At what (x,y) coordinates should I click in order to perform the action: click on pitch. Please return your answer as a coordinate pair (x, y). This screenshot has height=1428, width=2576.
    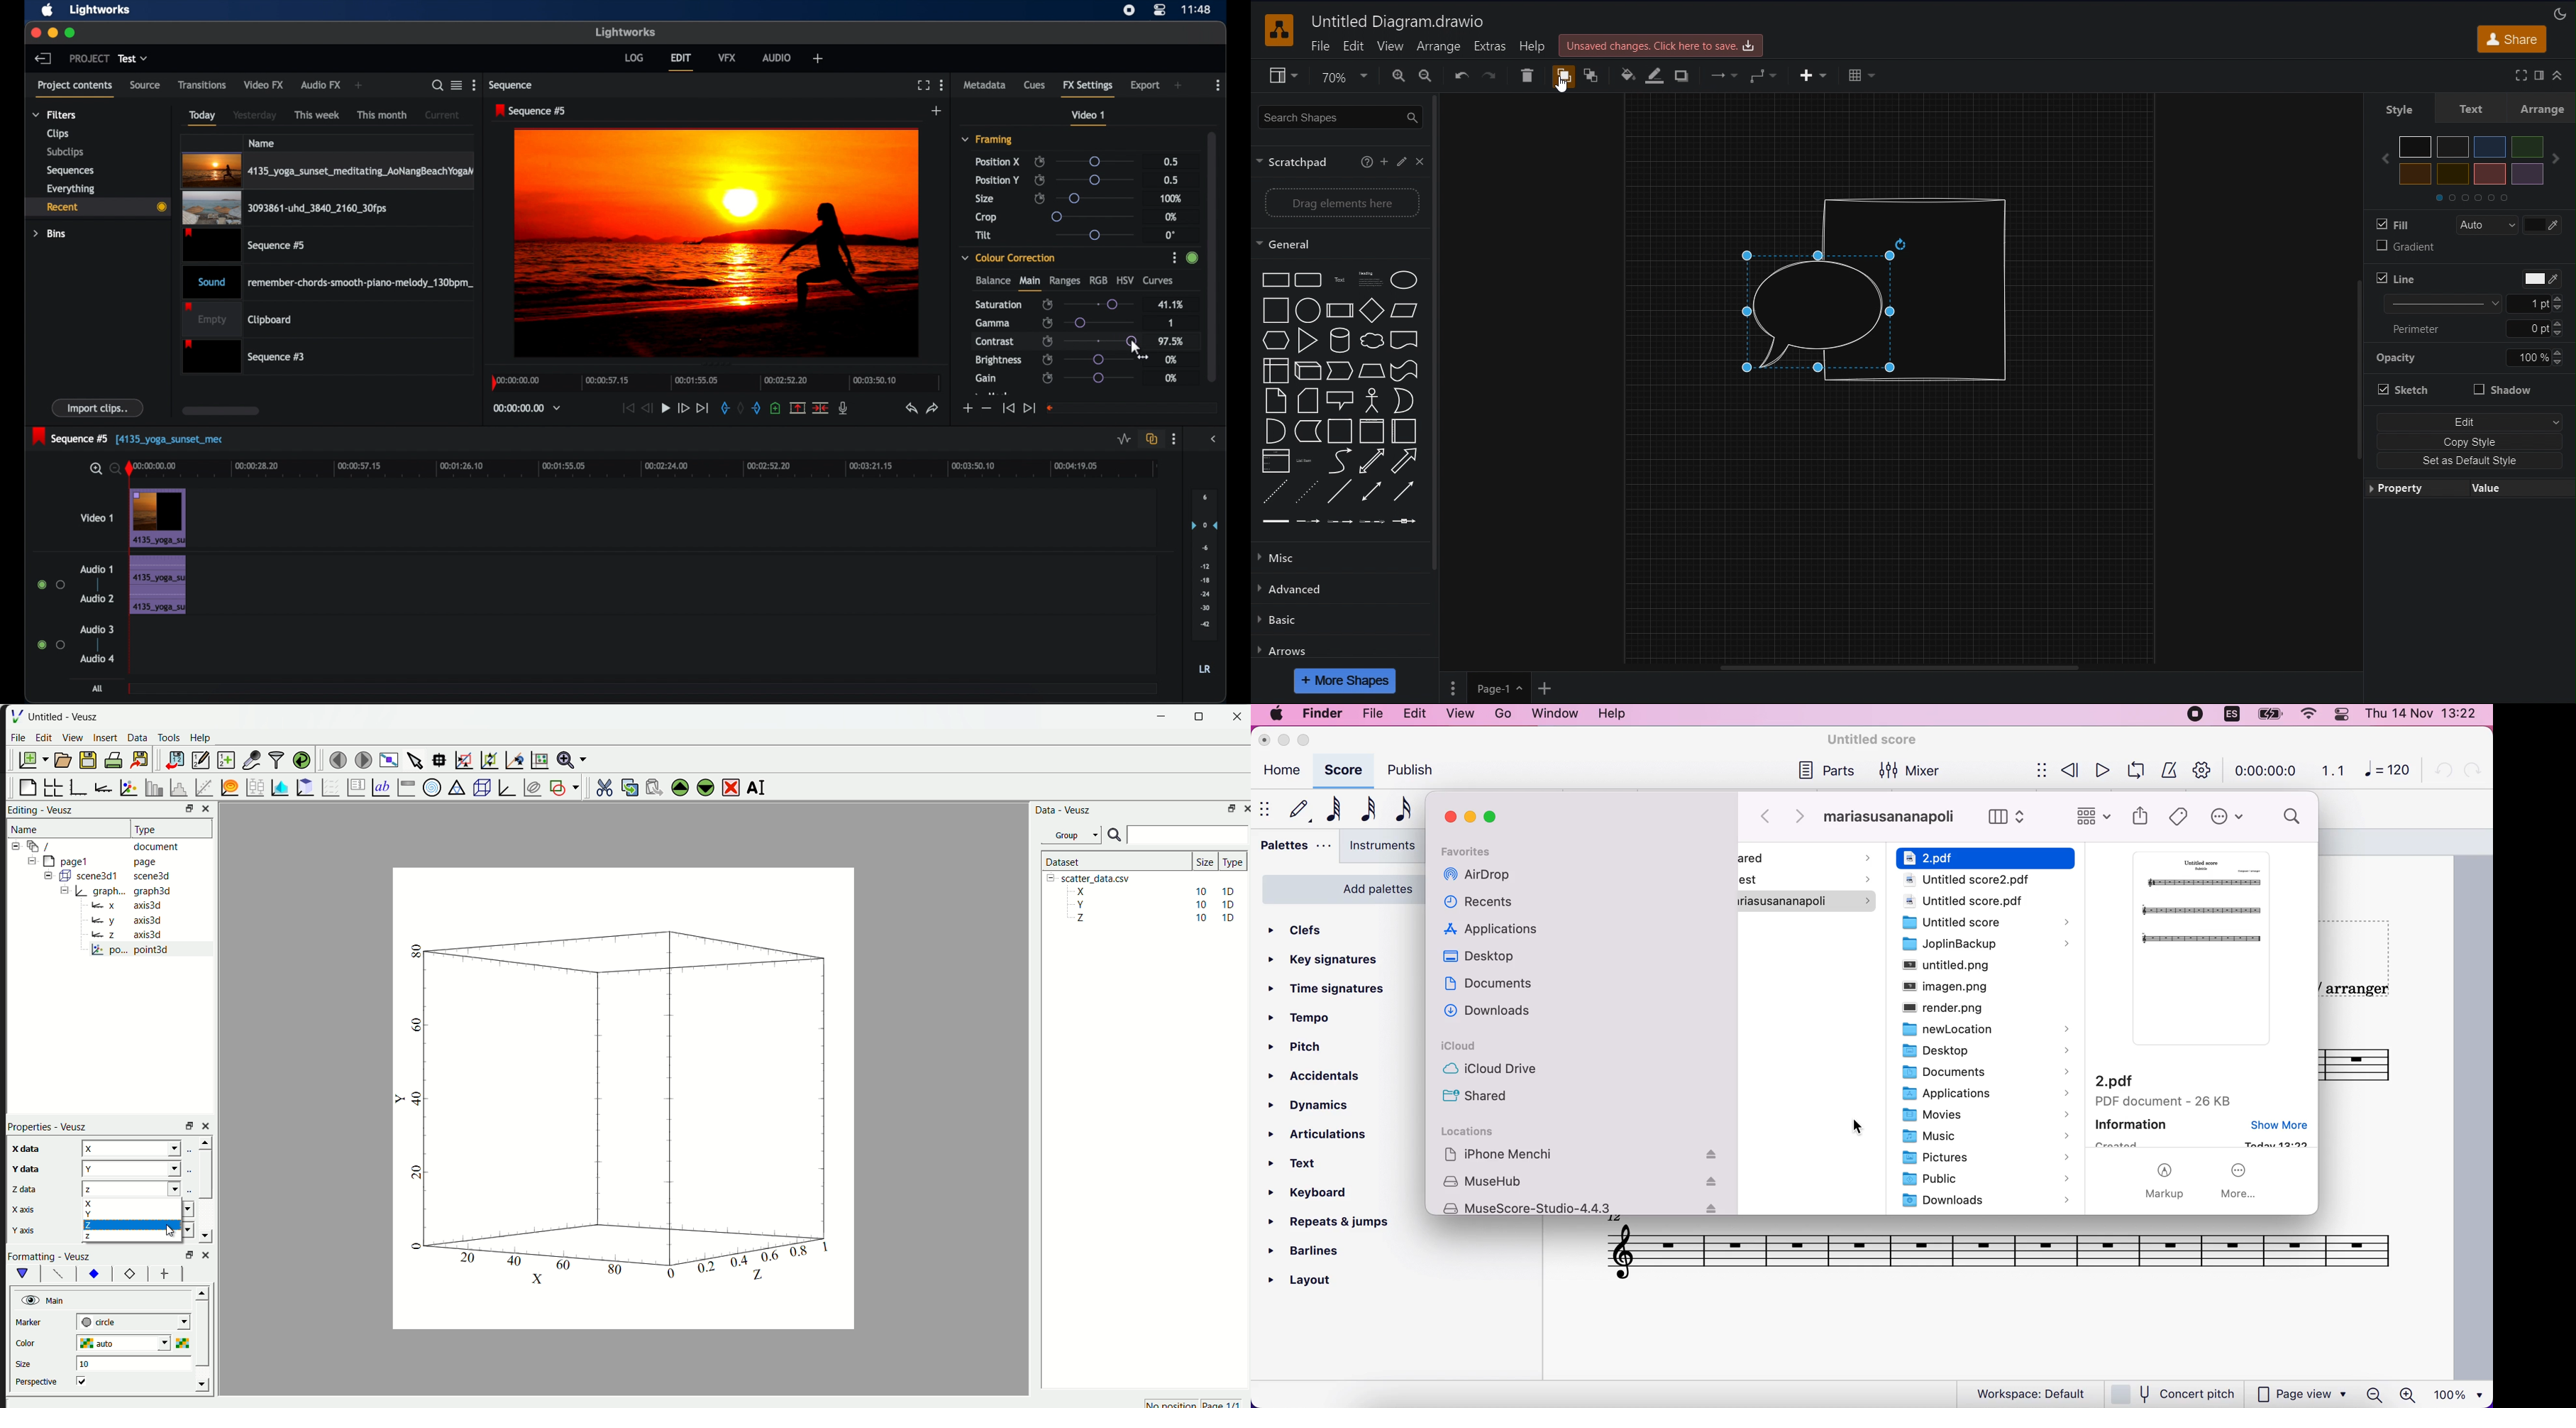
    Looking at the image, I should click on (1322, 1044).